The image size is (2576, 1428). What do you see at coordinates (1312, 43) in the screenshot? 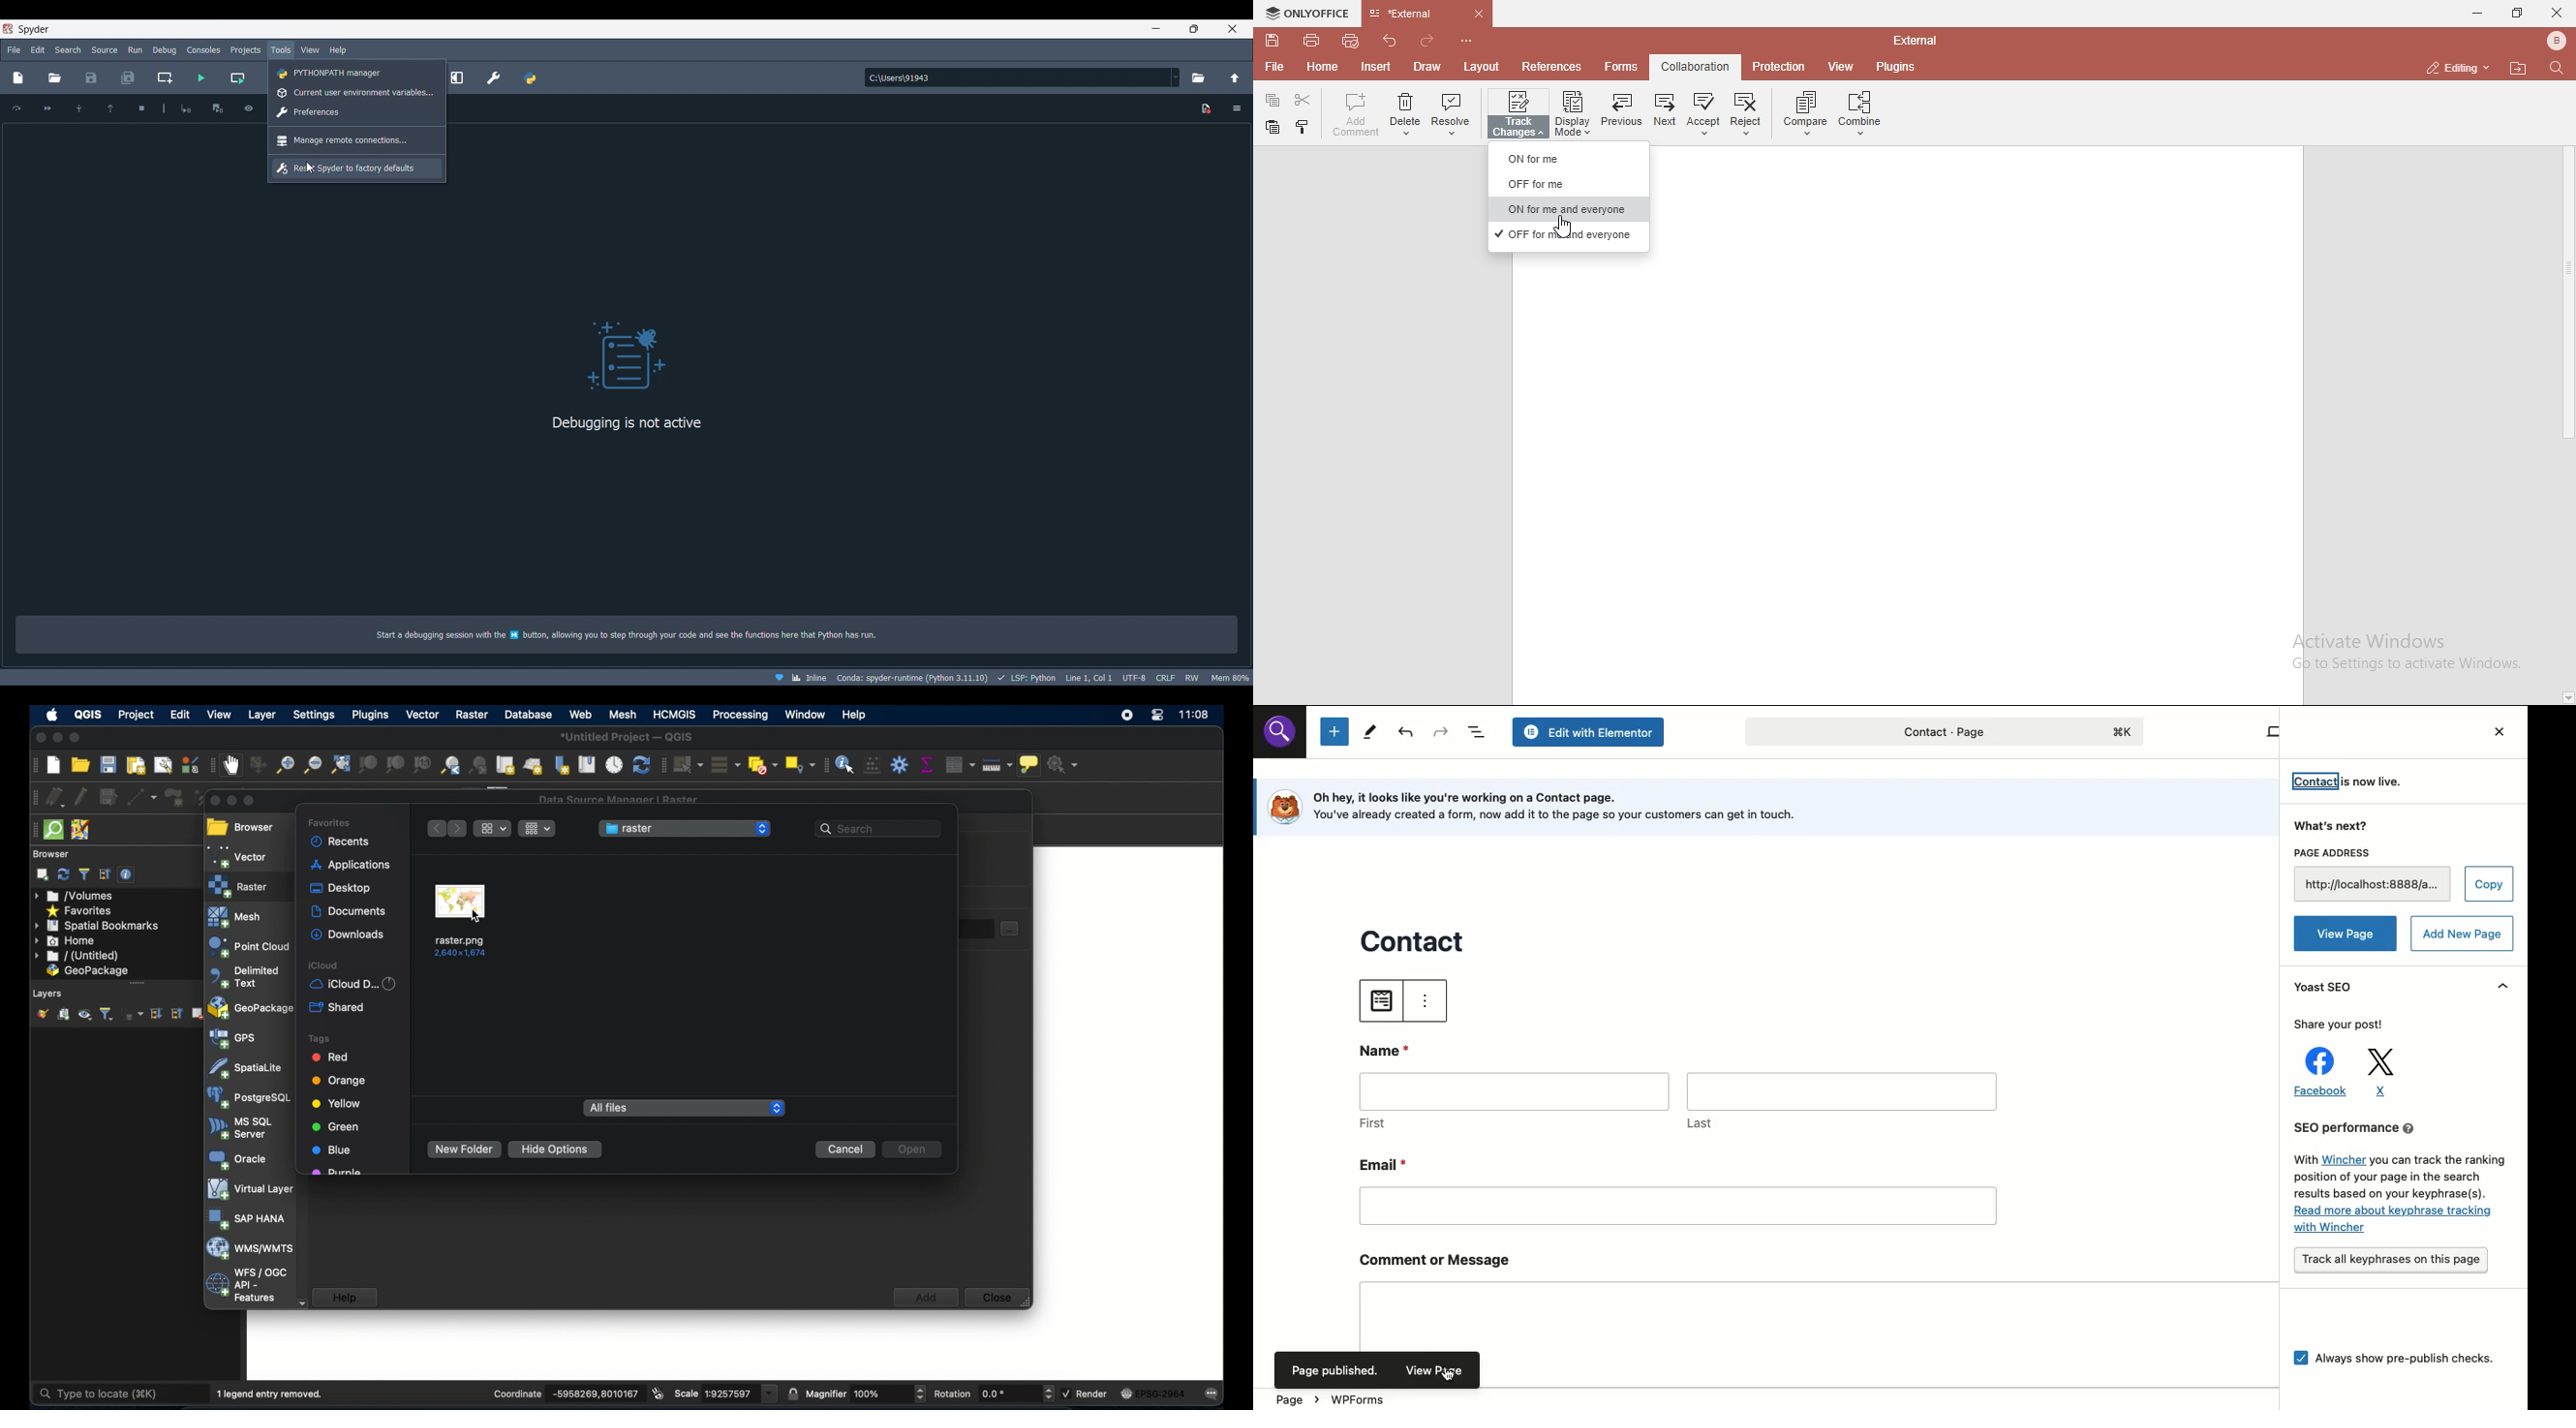
I see `print` at bounding box center [1312, 43].